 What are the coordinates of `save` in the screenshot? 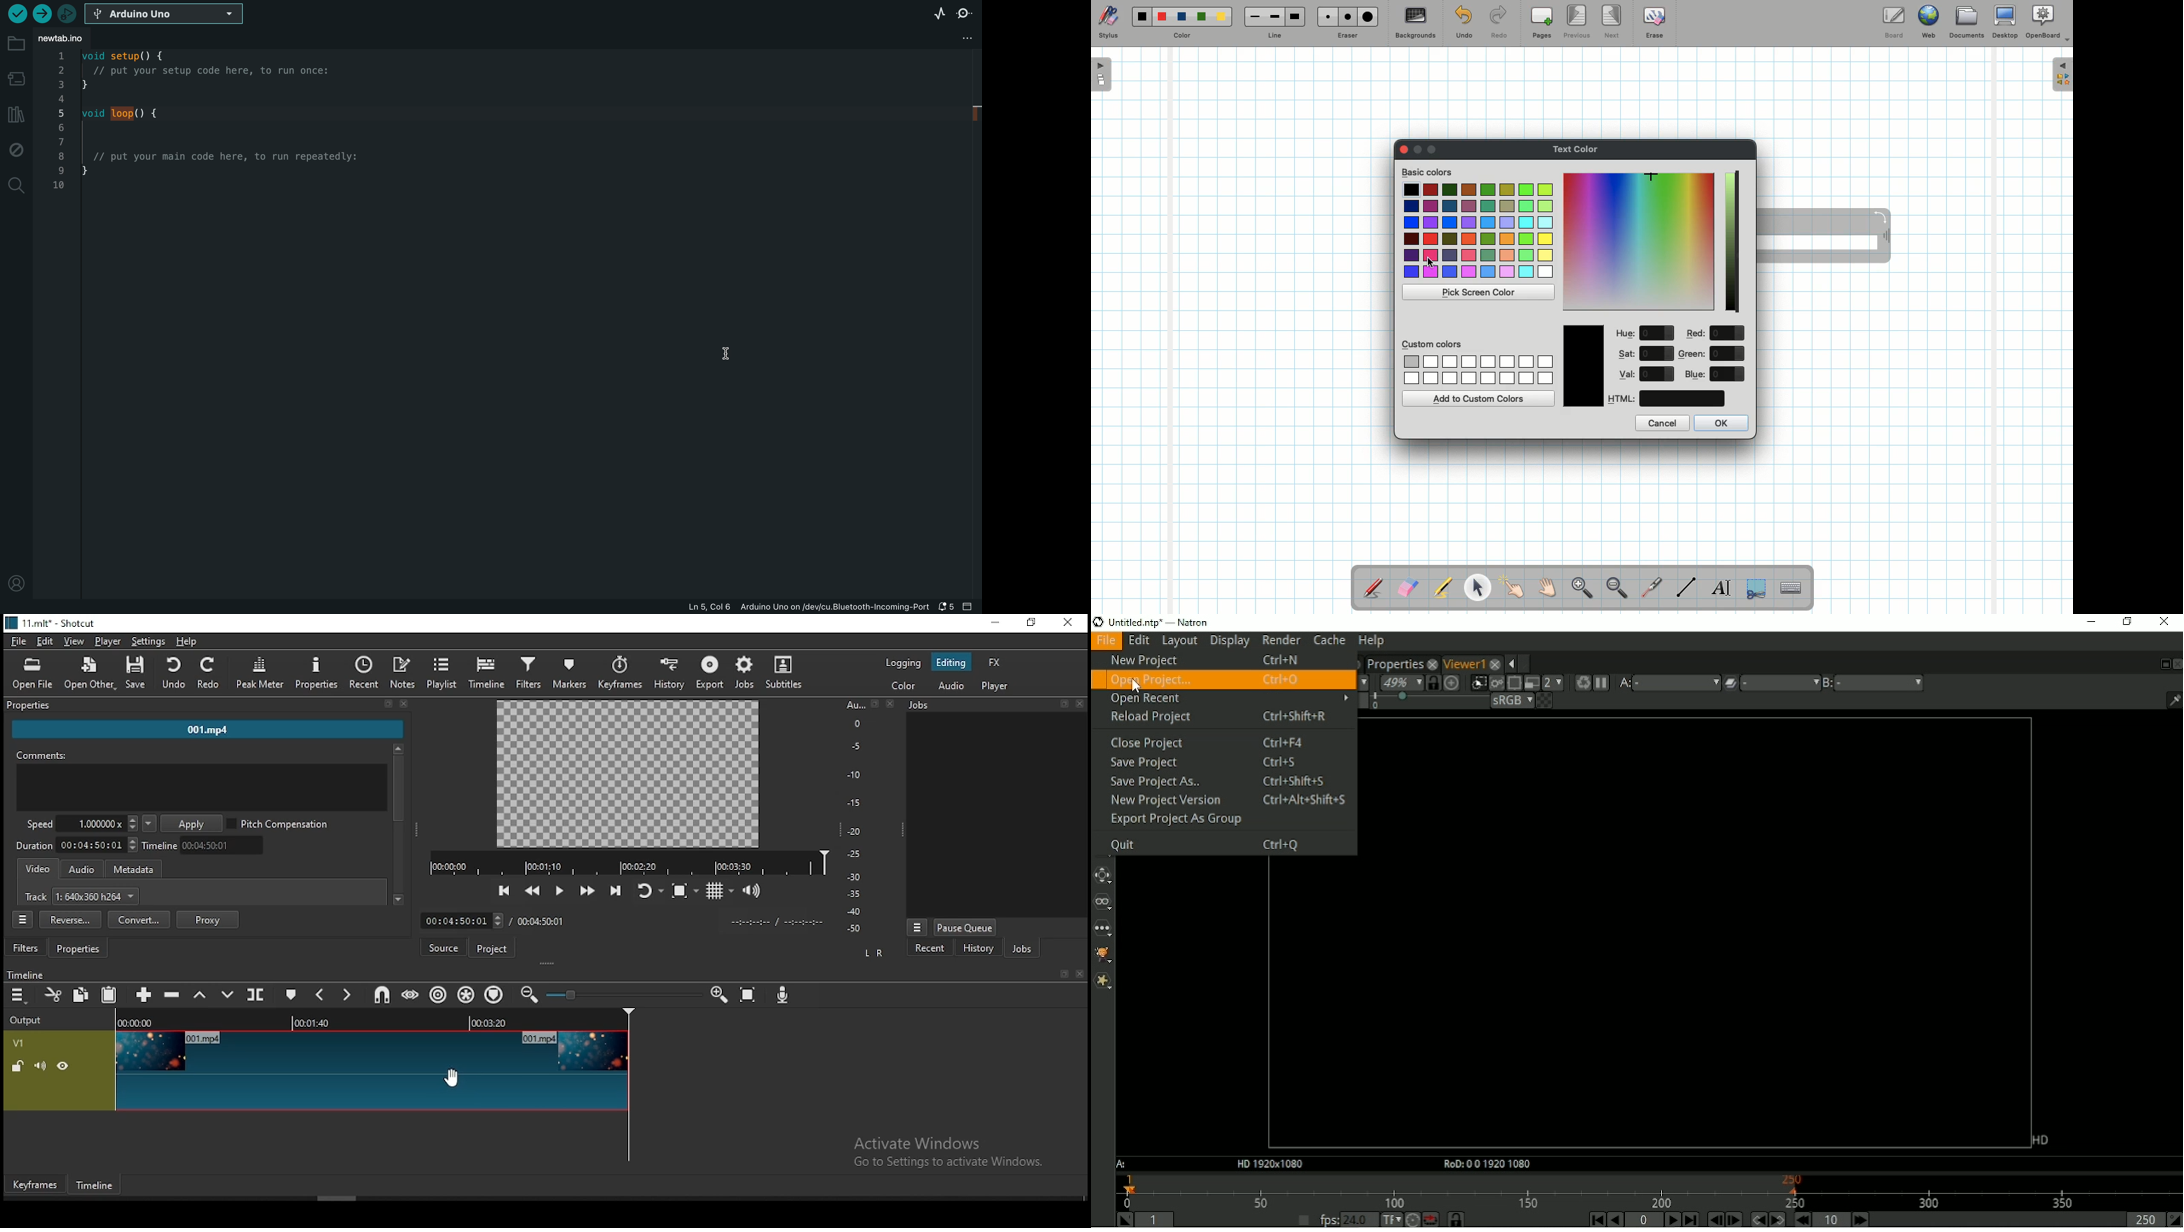 It's located at (139, 672).